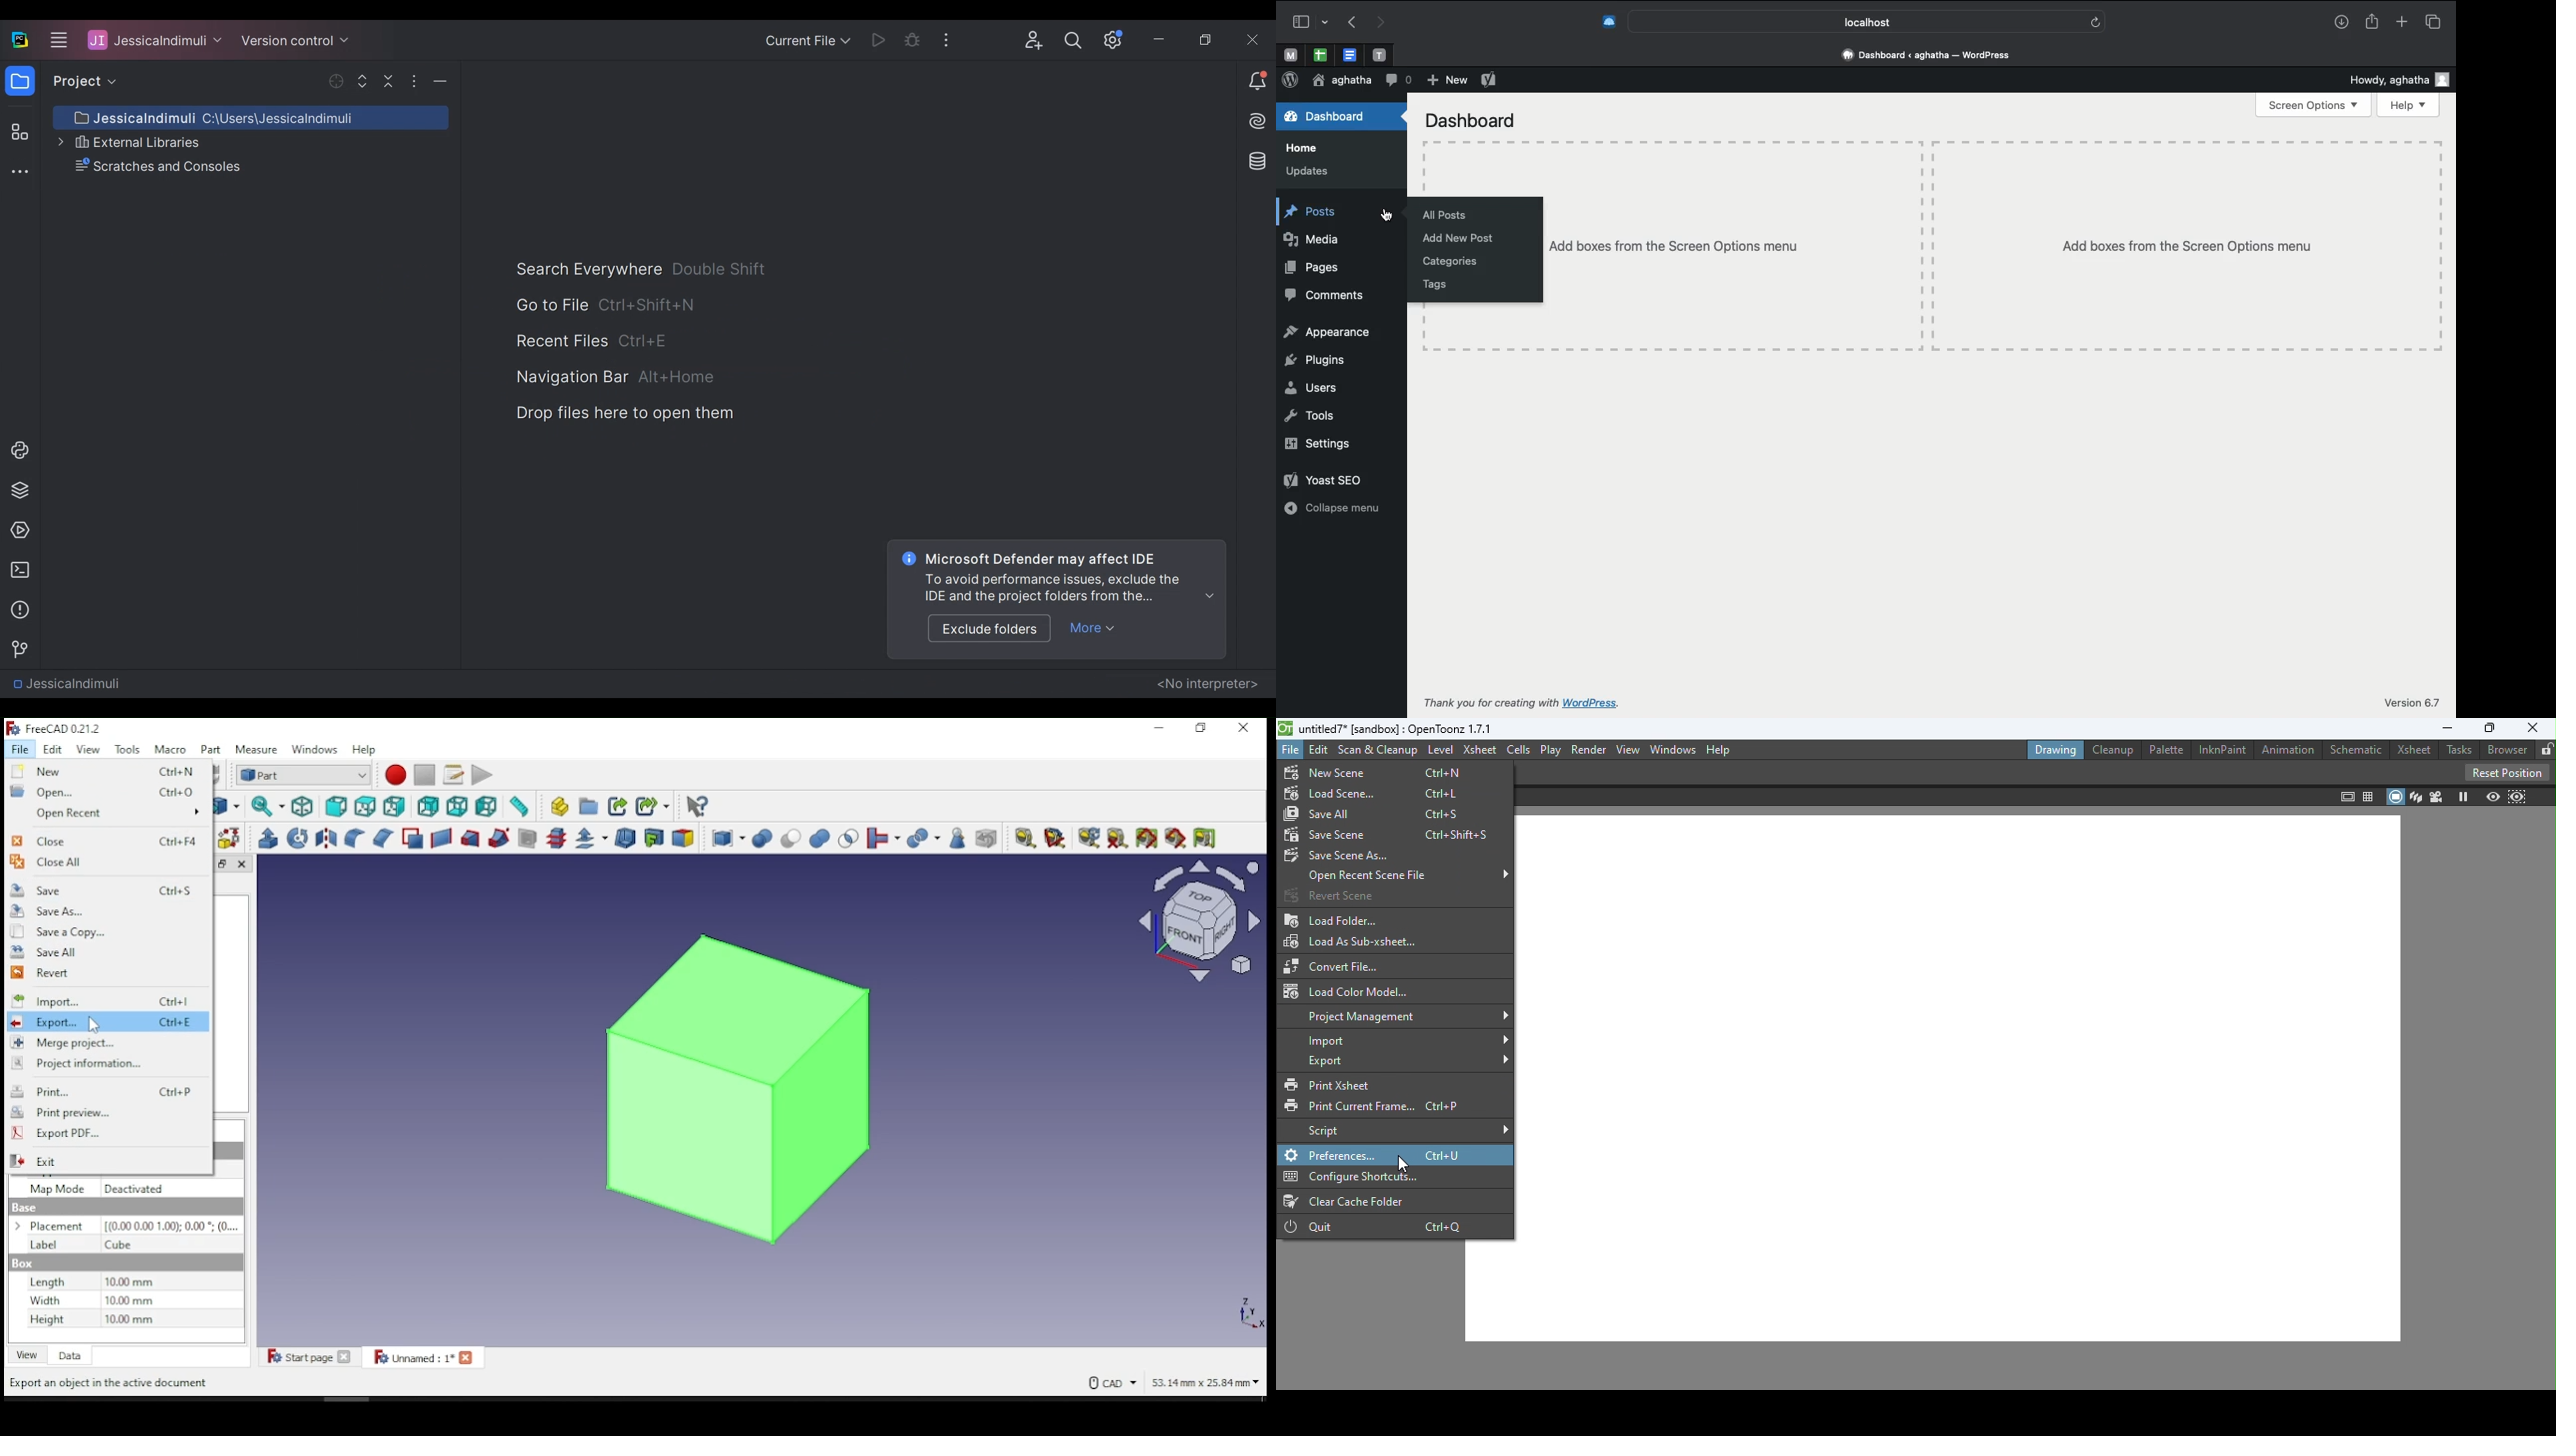 The width and height of the screenshot is (2576, 1456). I want to click on Tools, so click(1309, 418).